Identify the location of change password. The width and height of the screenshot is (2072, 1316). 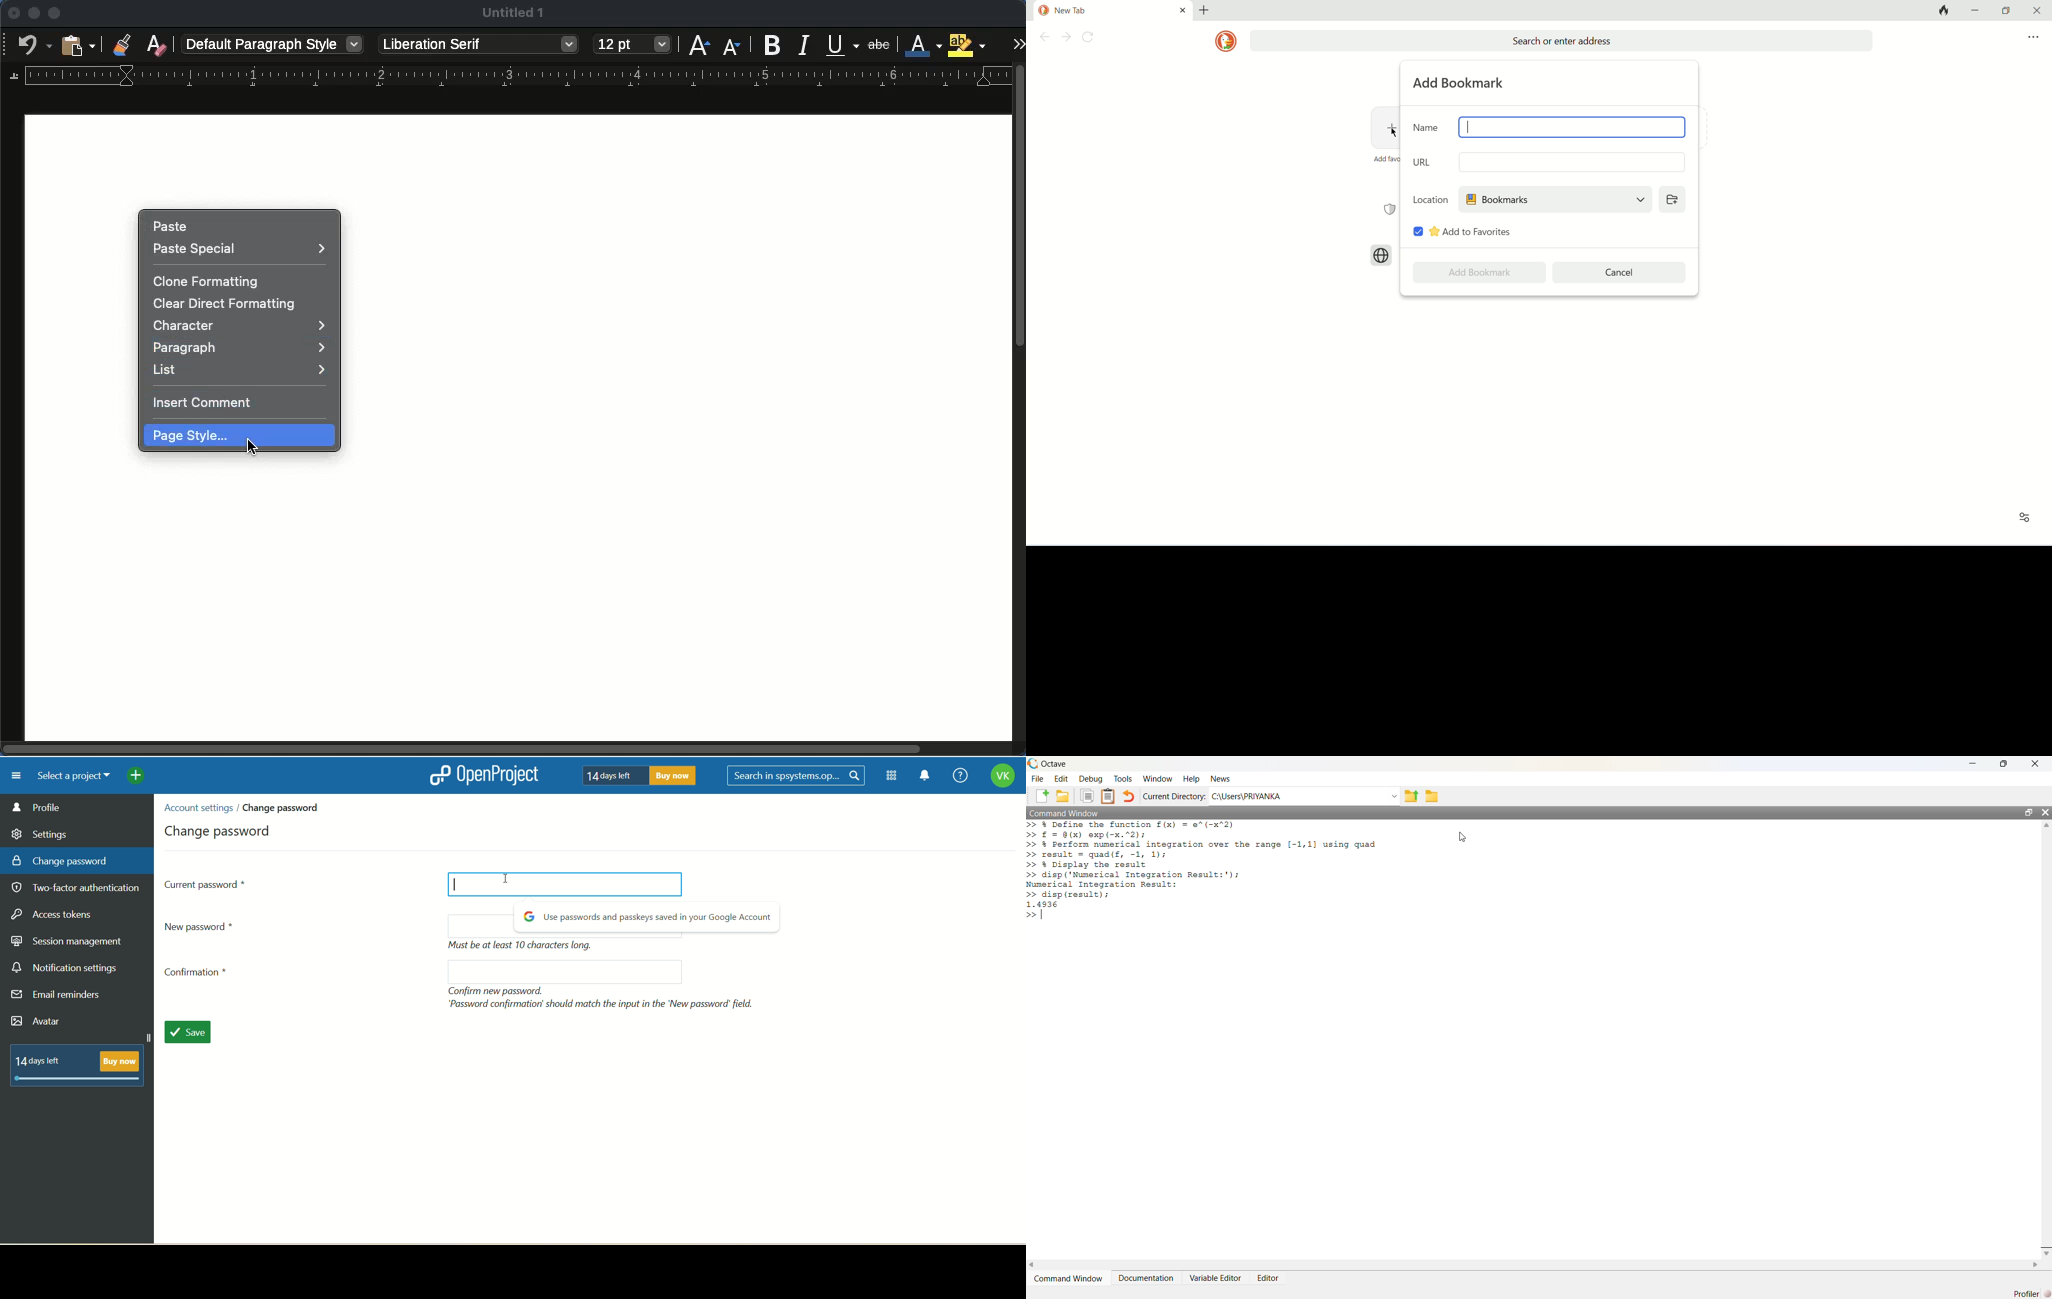
(285, 807).